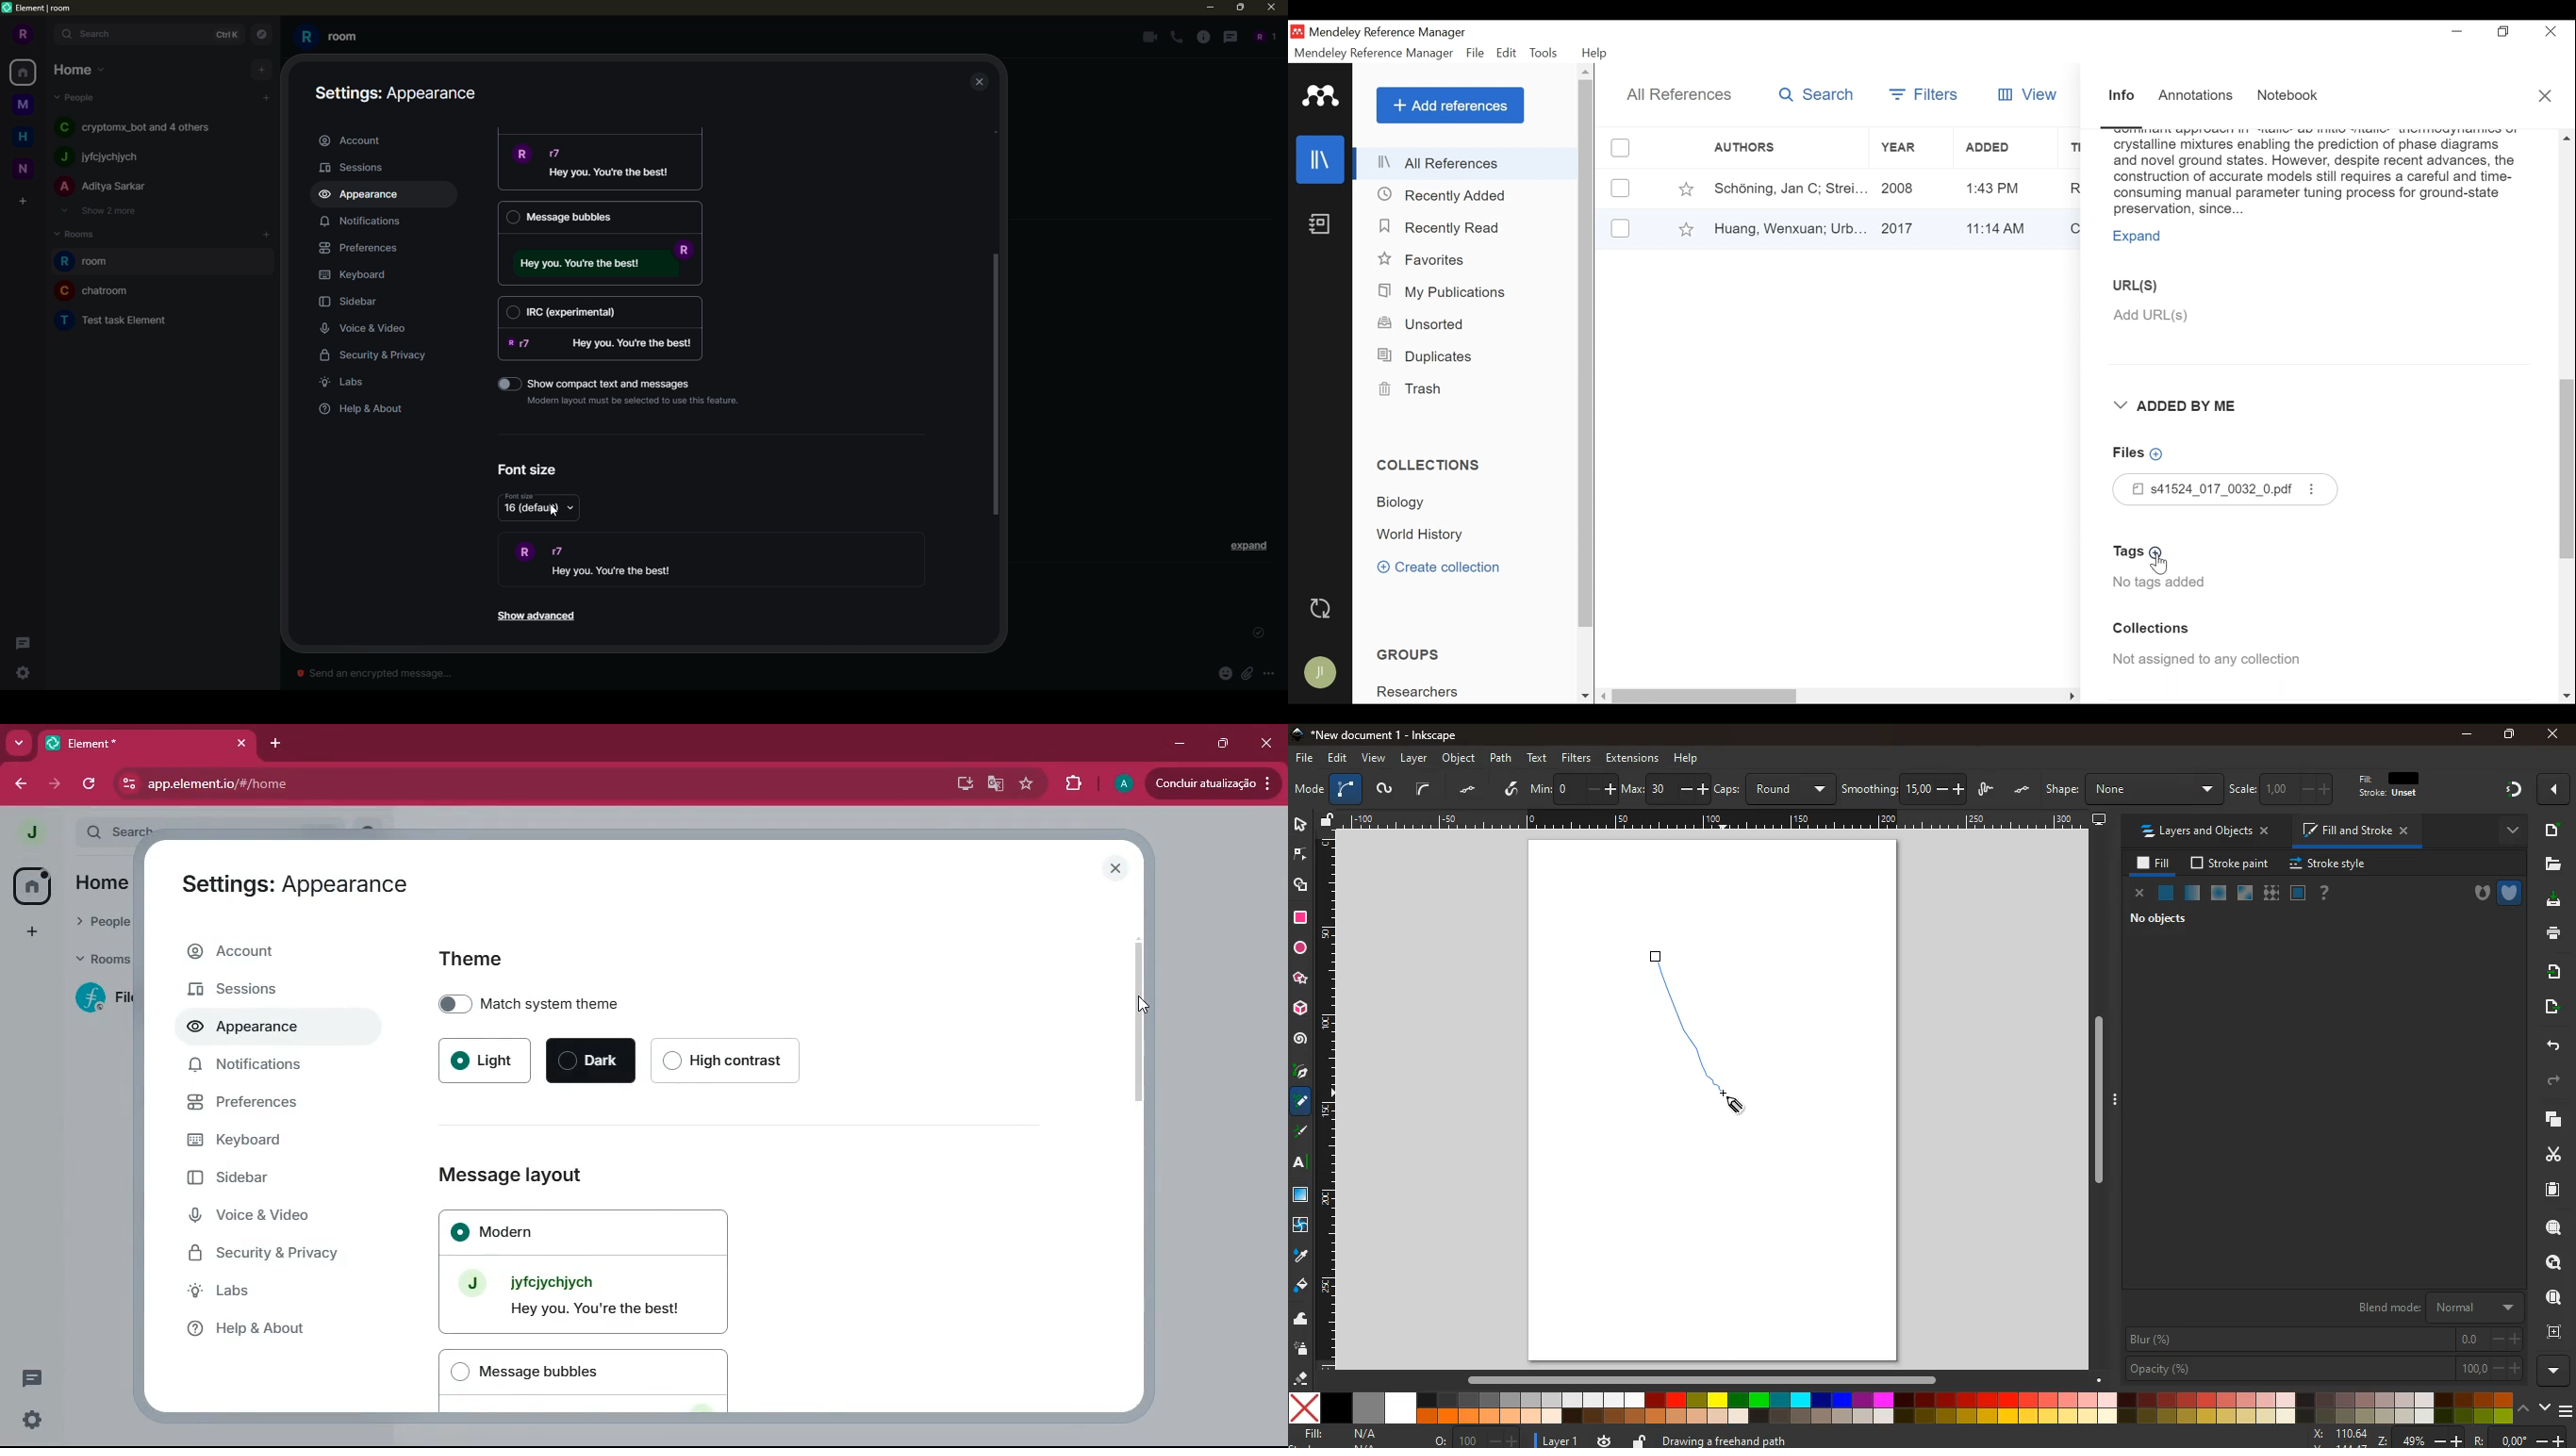 The height and width of the screenshot is (1456, 2576). I want to click on Scroll Right, so click(2072, 696).